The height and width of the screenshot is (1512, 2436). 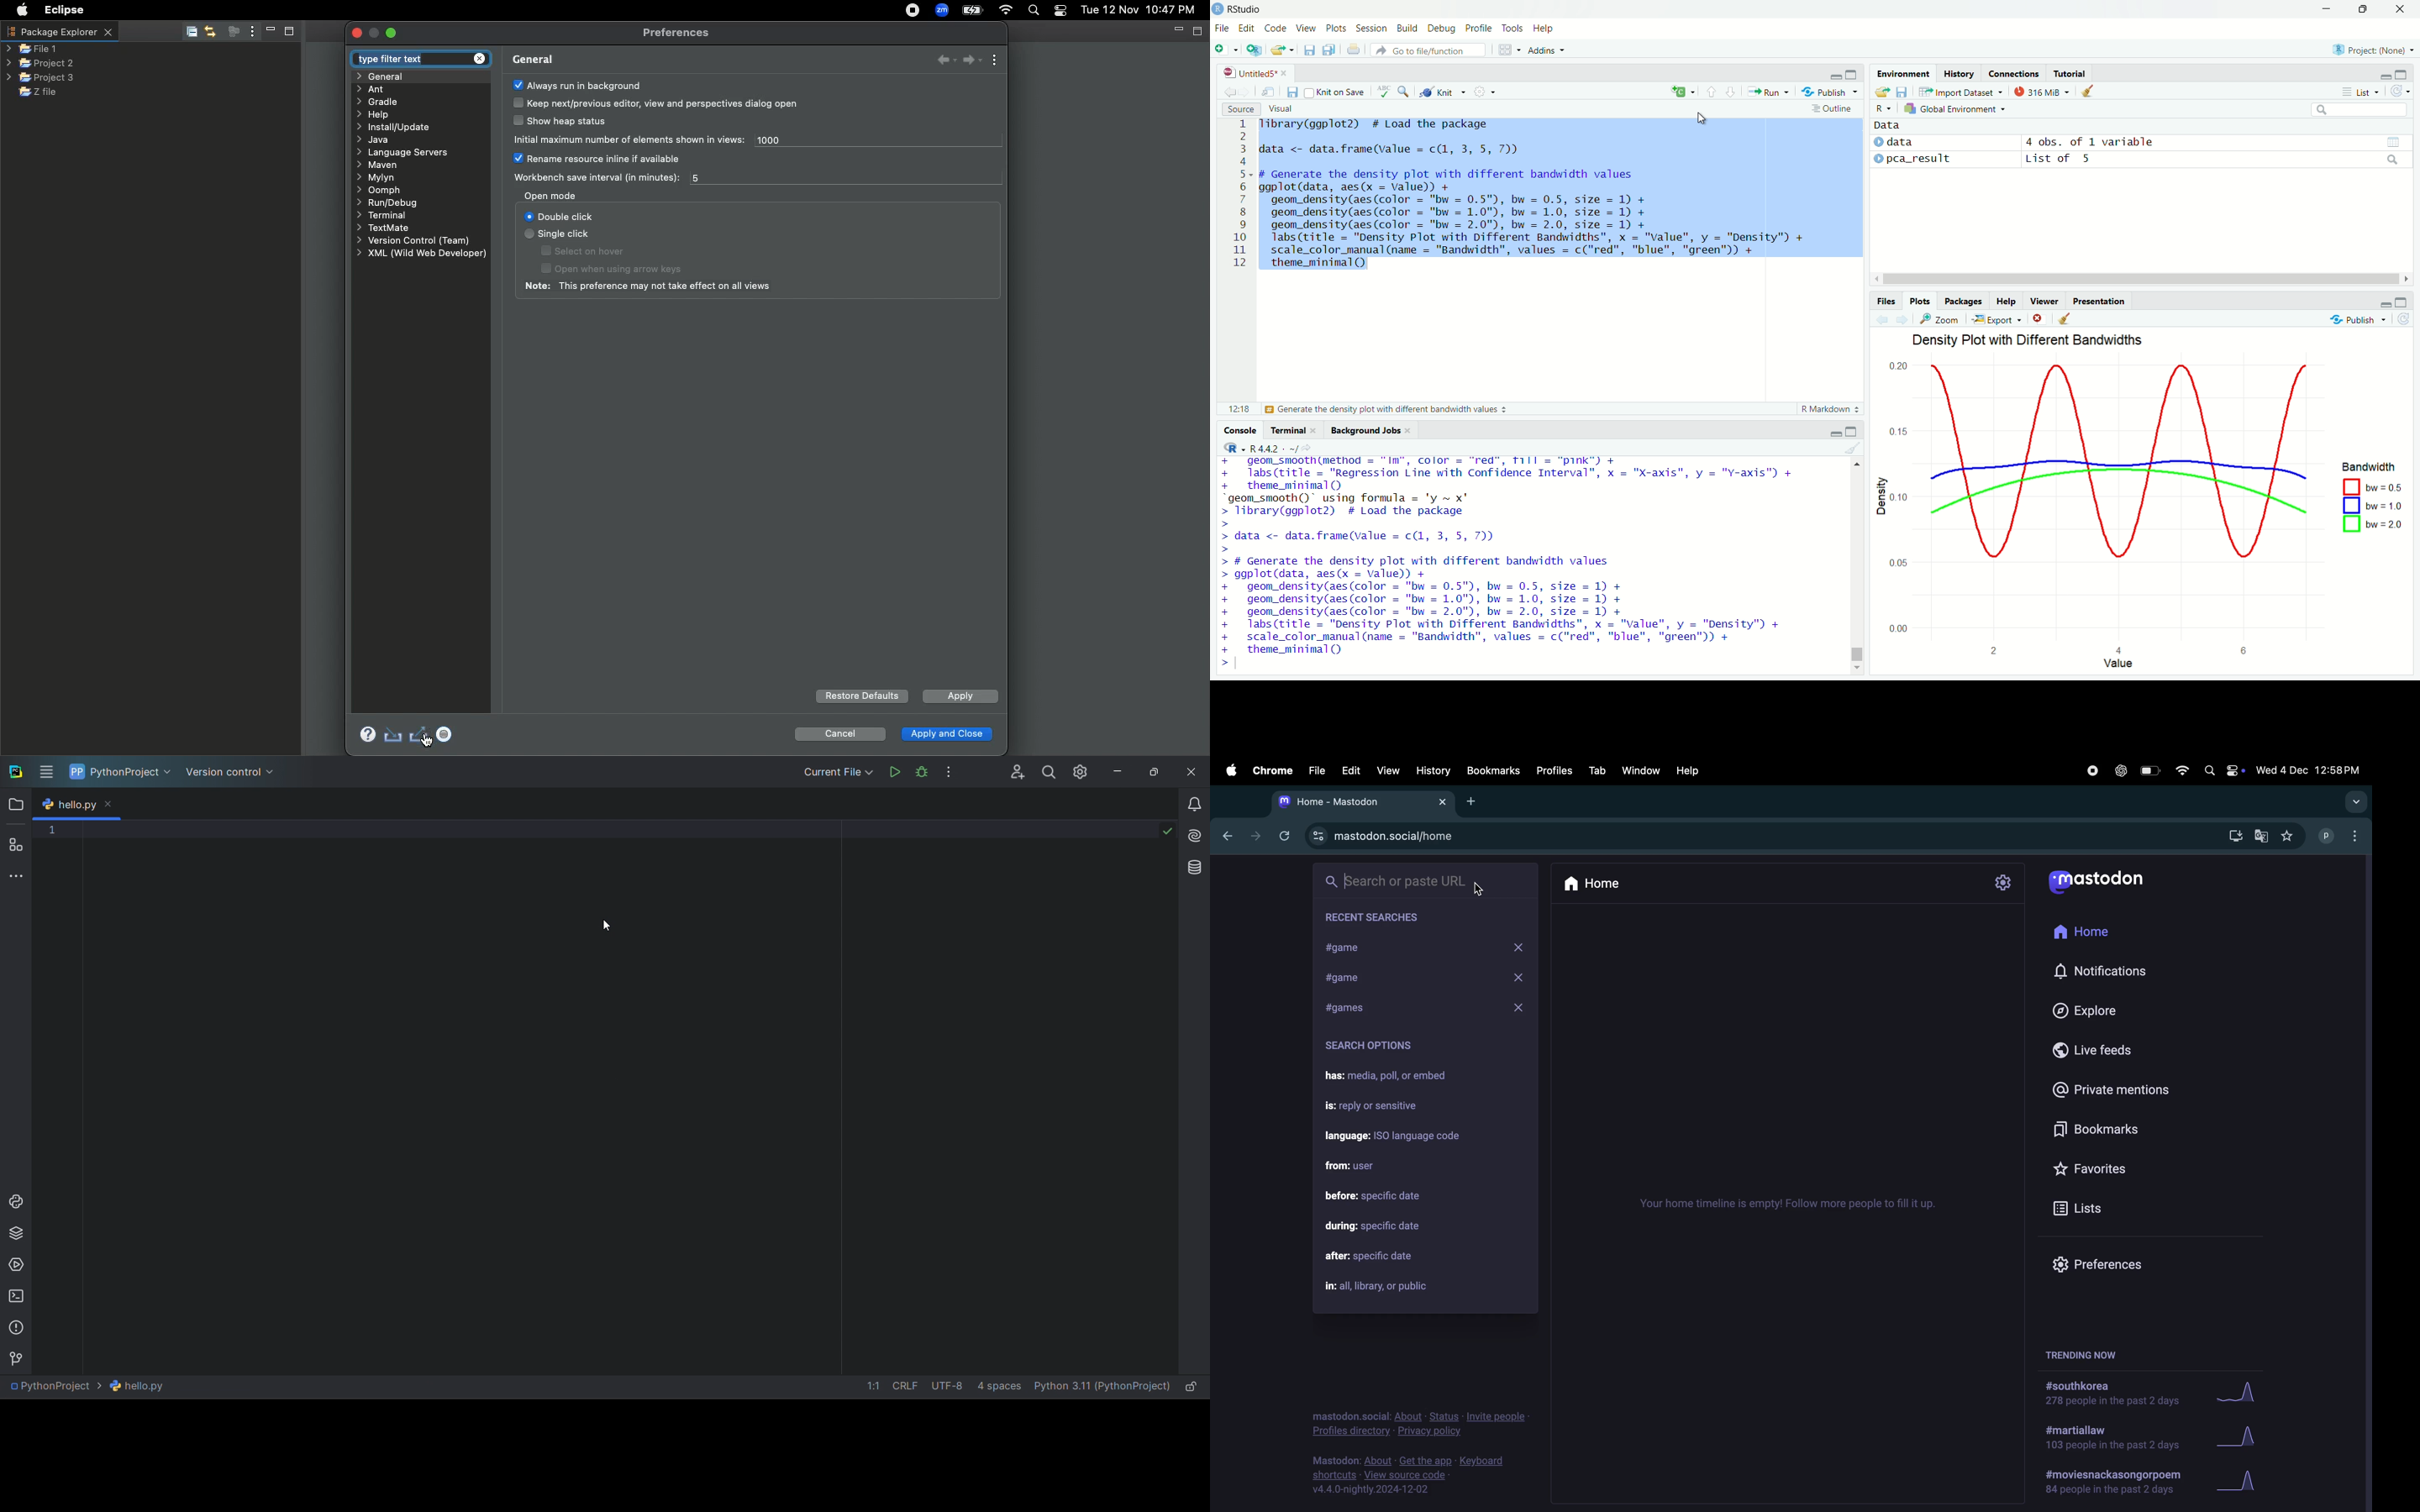 What do you see at coordinates (410, 240) in the screenshot?
I see `Version control (team)` at bounding box center [410, 240].